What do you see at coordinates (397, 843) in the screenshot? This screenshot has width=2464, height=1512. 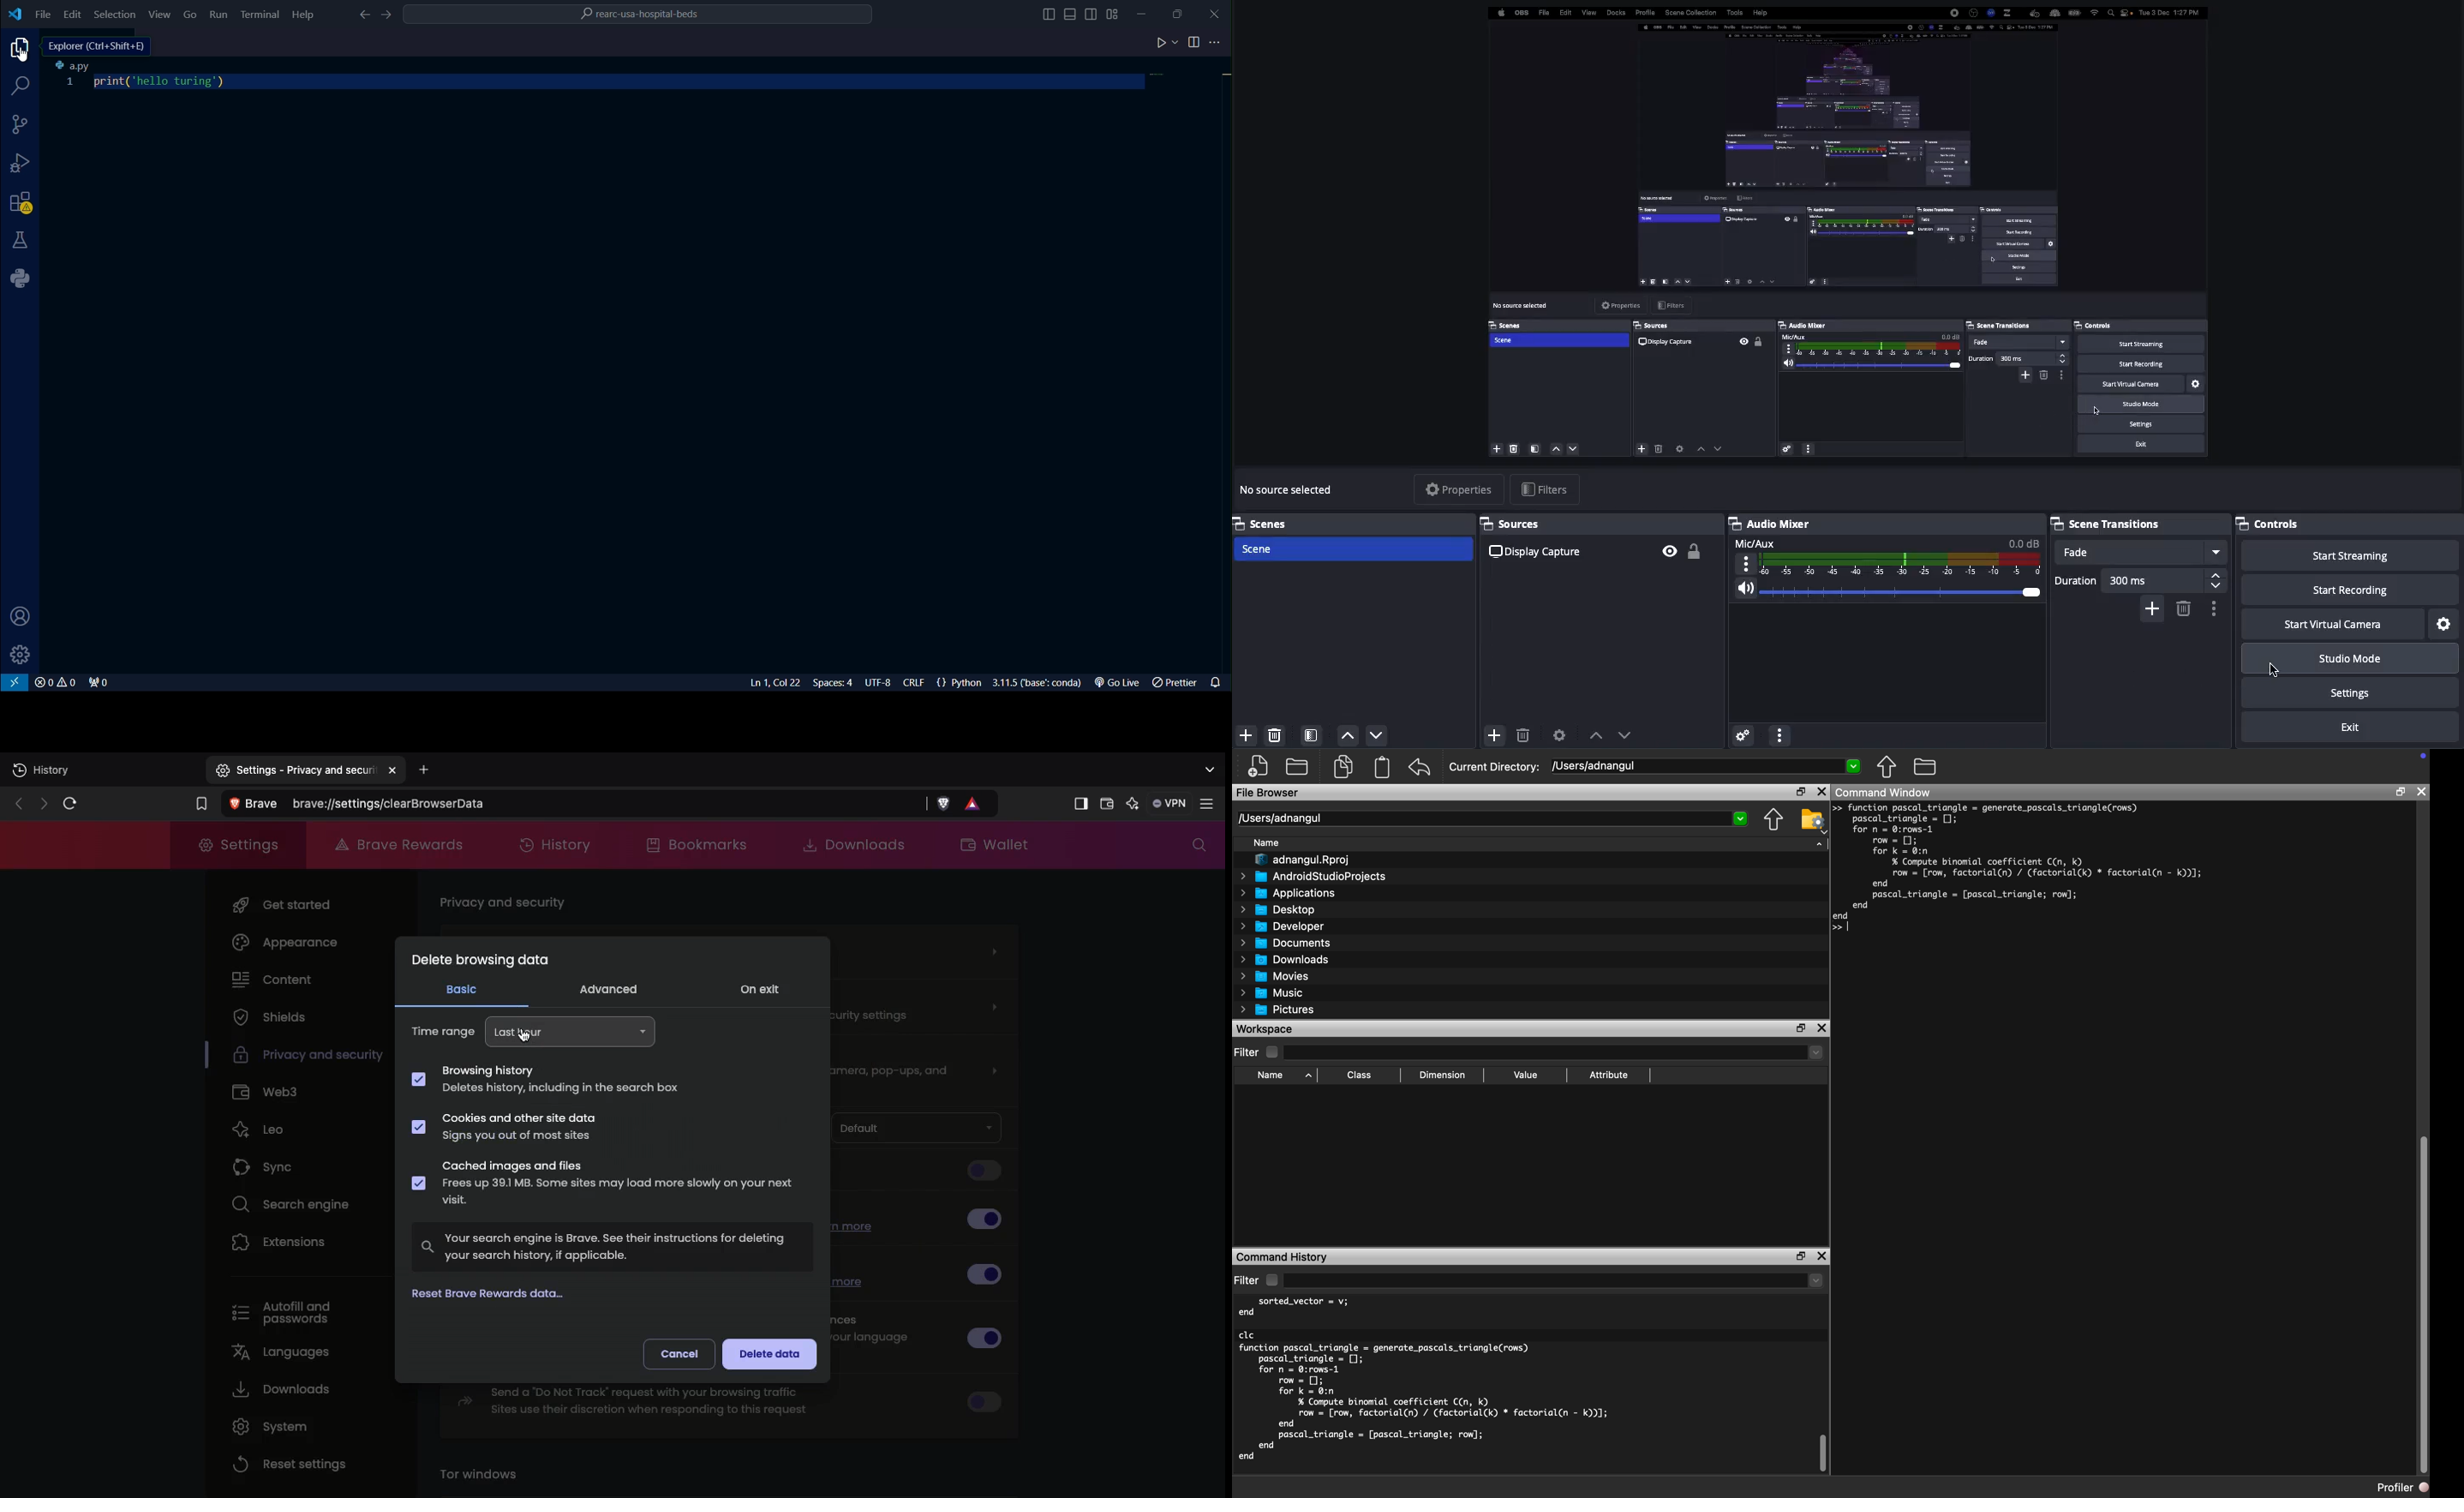 I see `Brave rewards` at bounding box center [397, 843].